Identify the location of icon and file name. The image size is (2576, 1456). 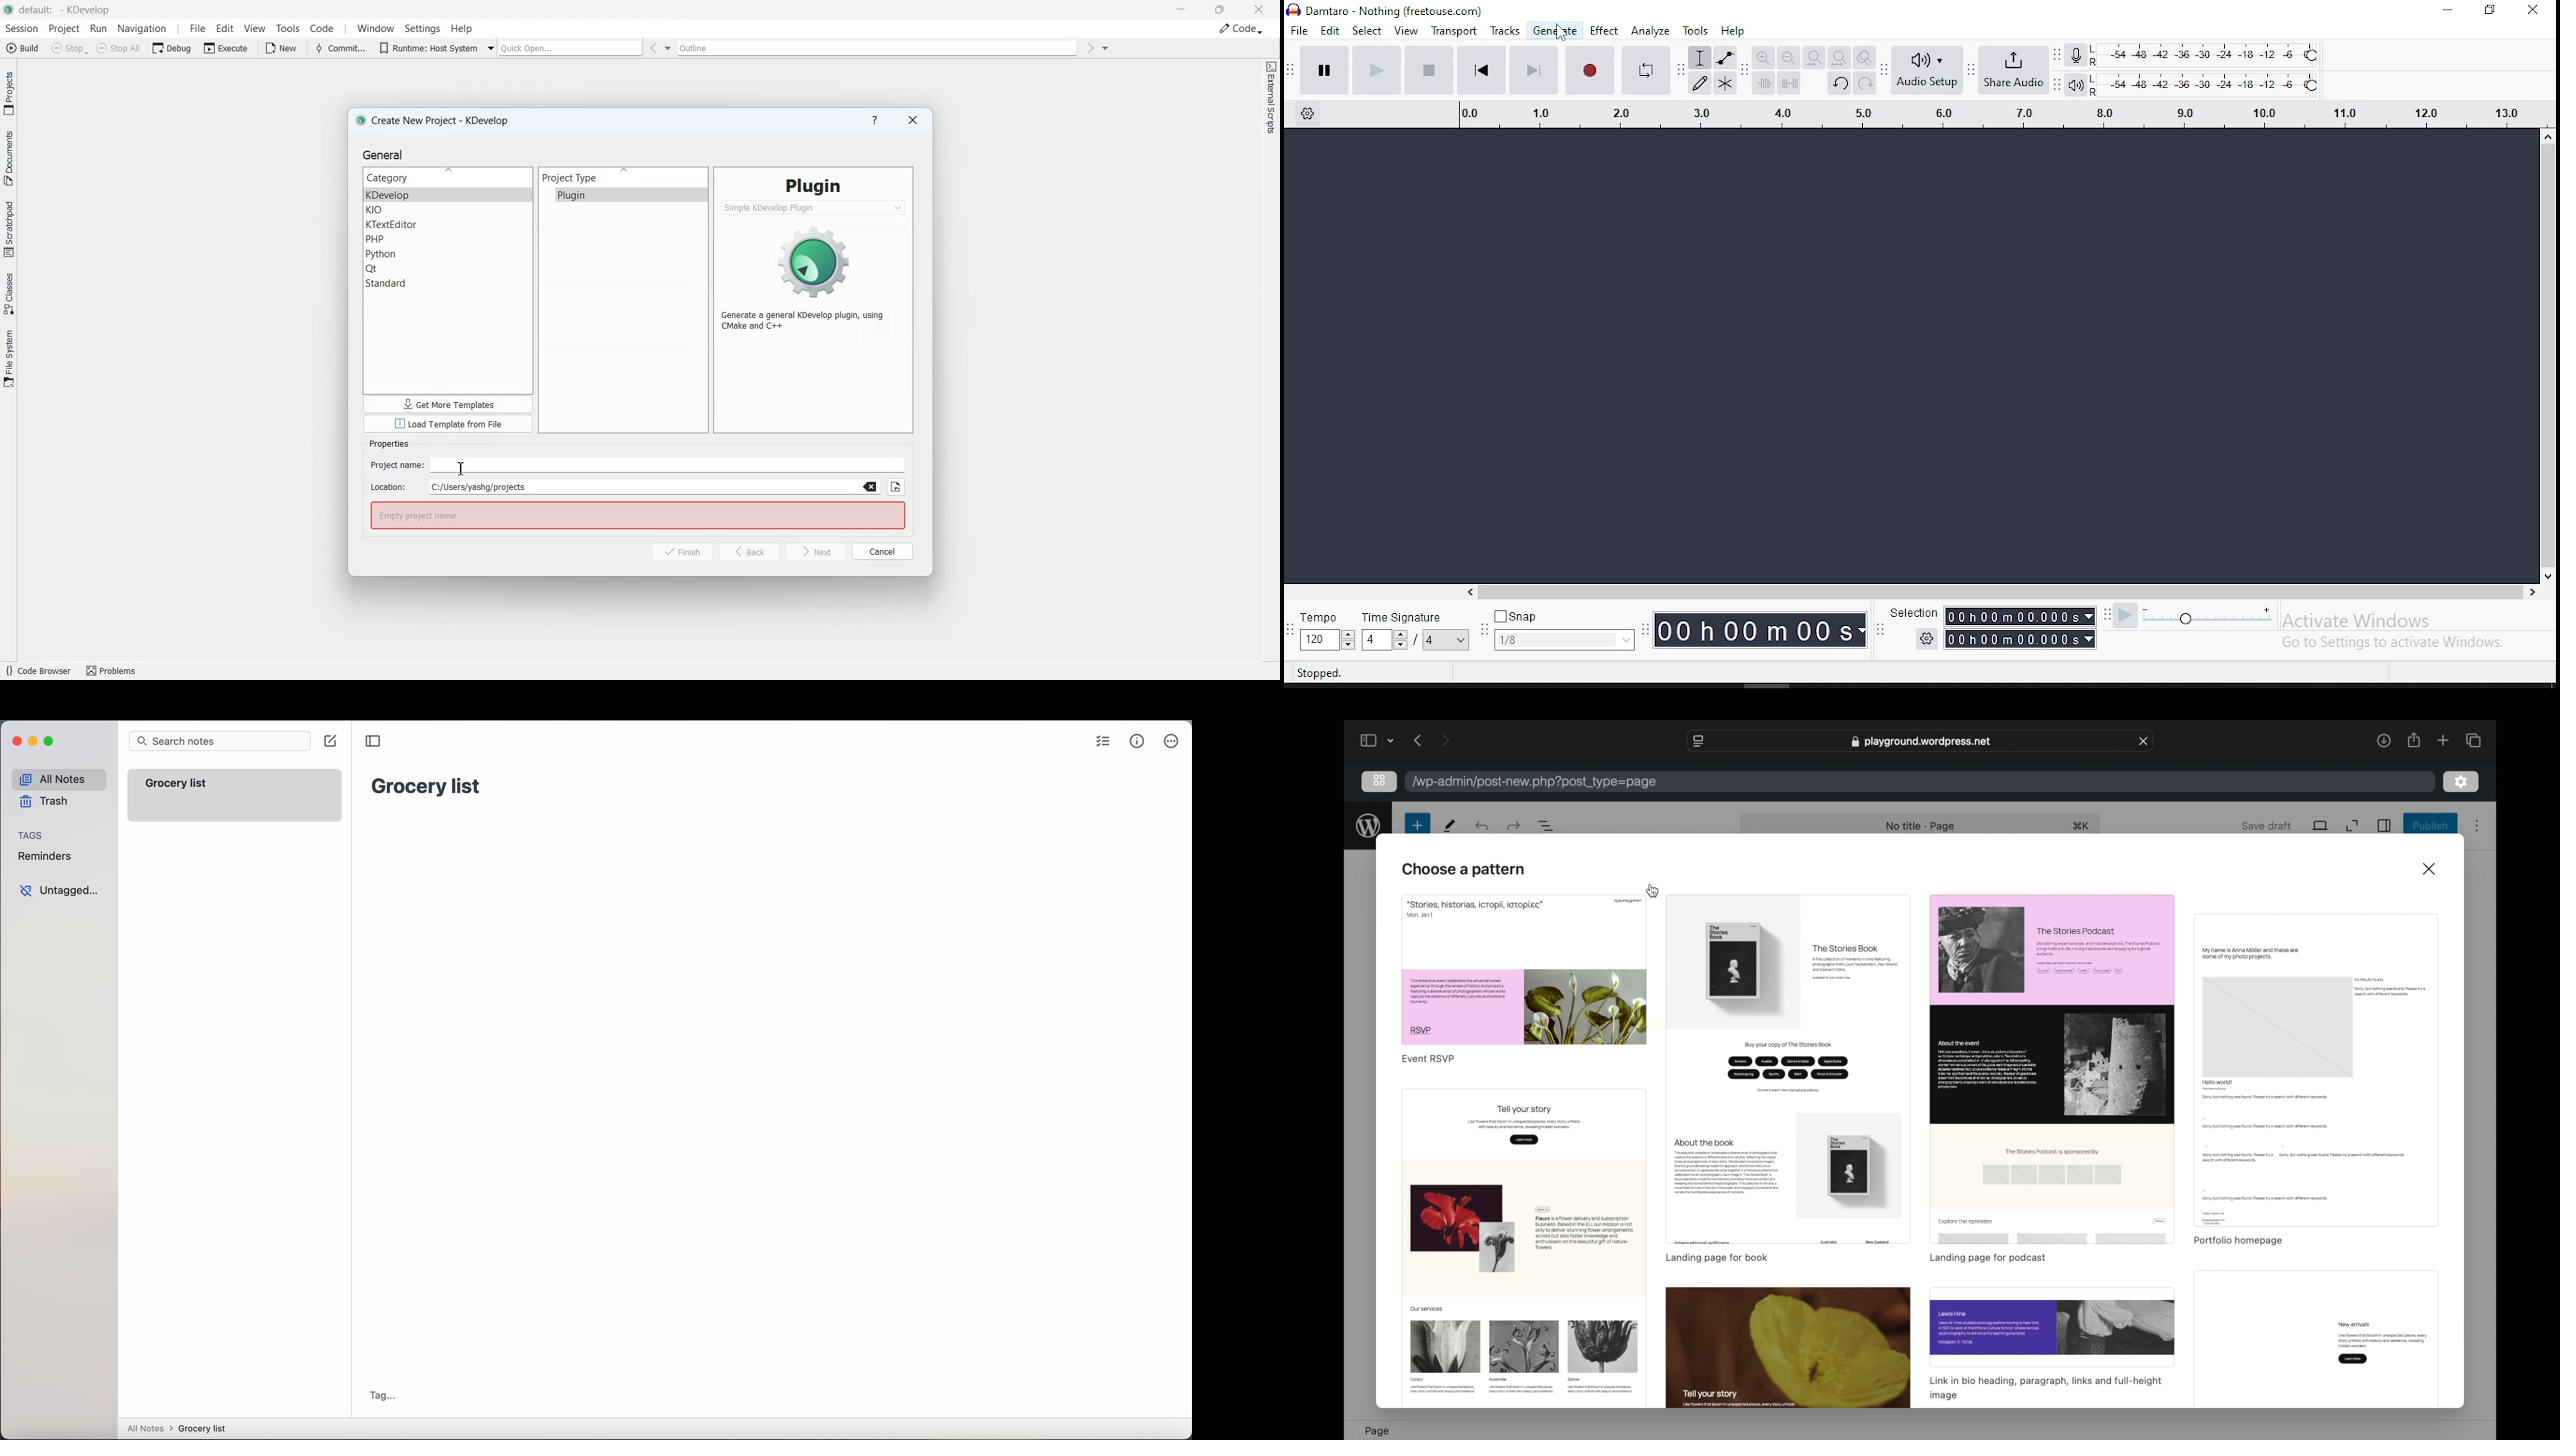
(1385, 10).